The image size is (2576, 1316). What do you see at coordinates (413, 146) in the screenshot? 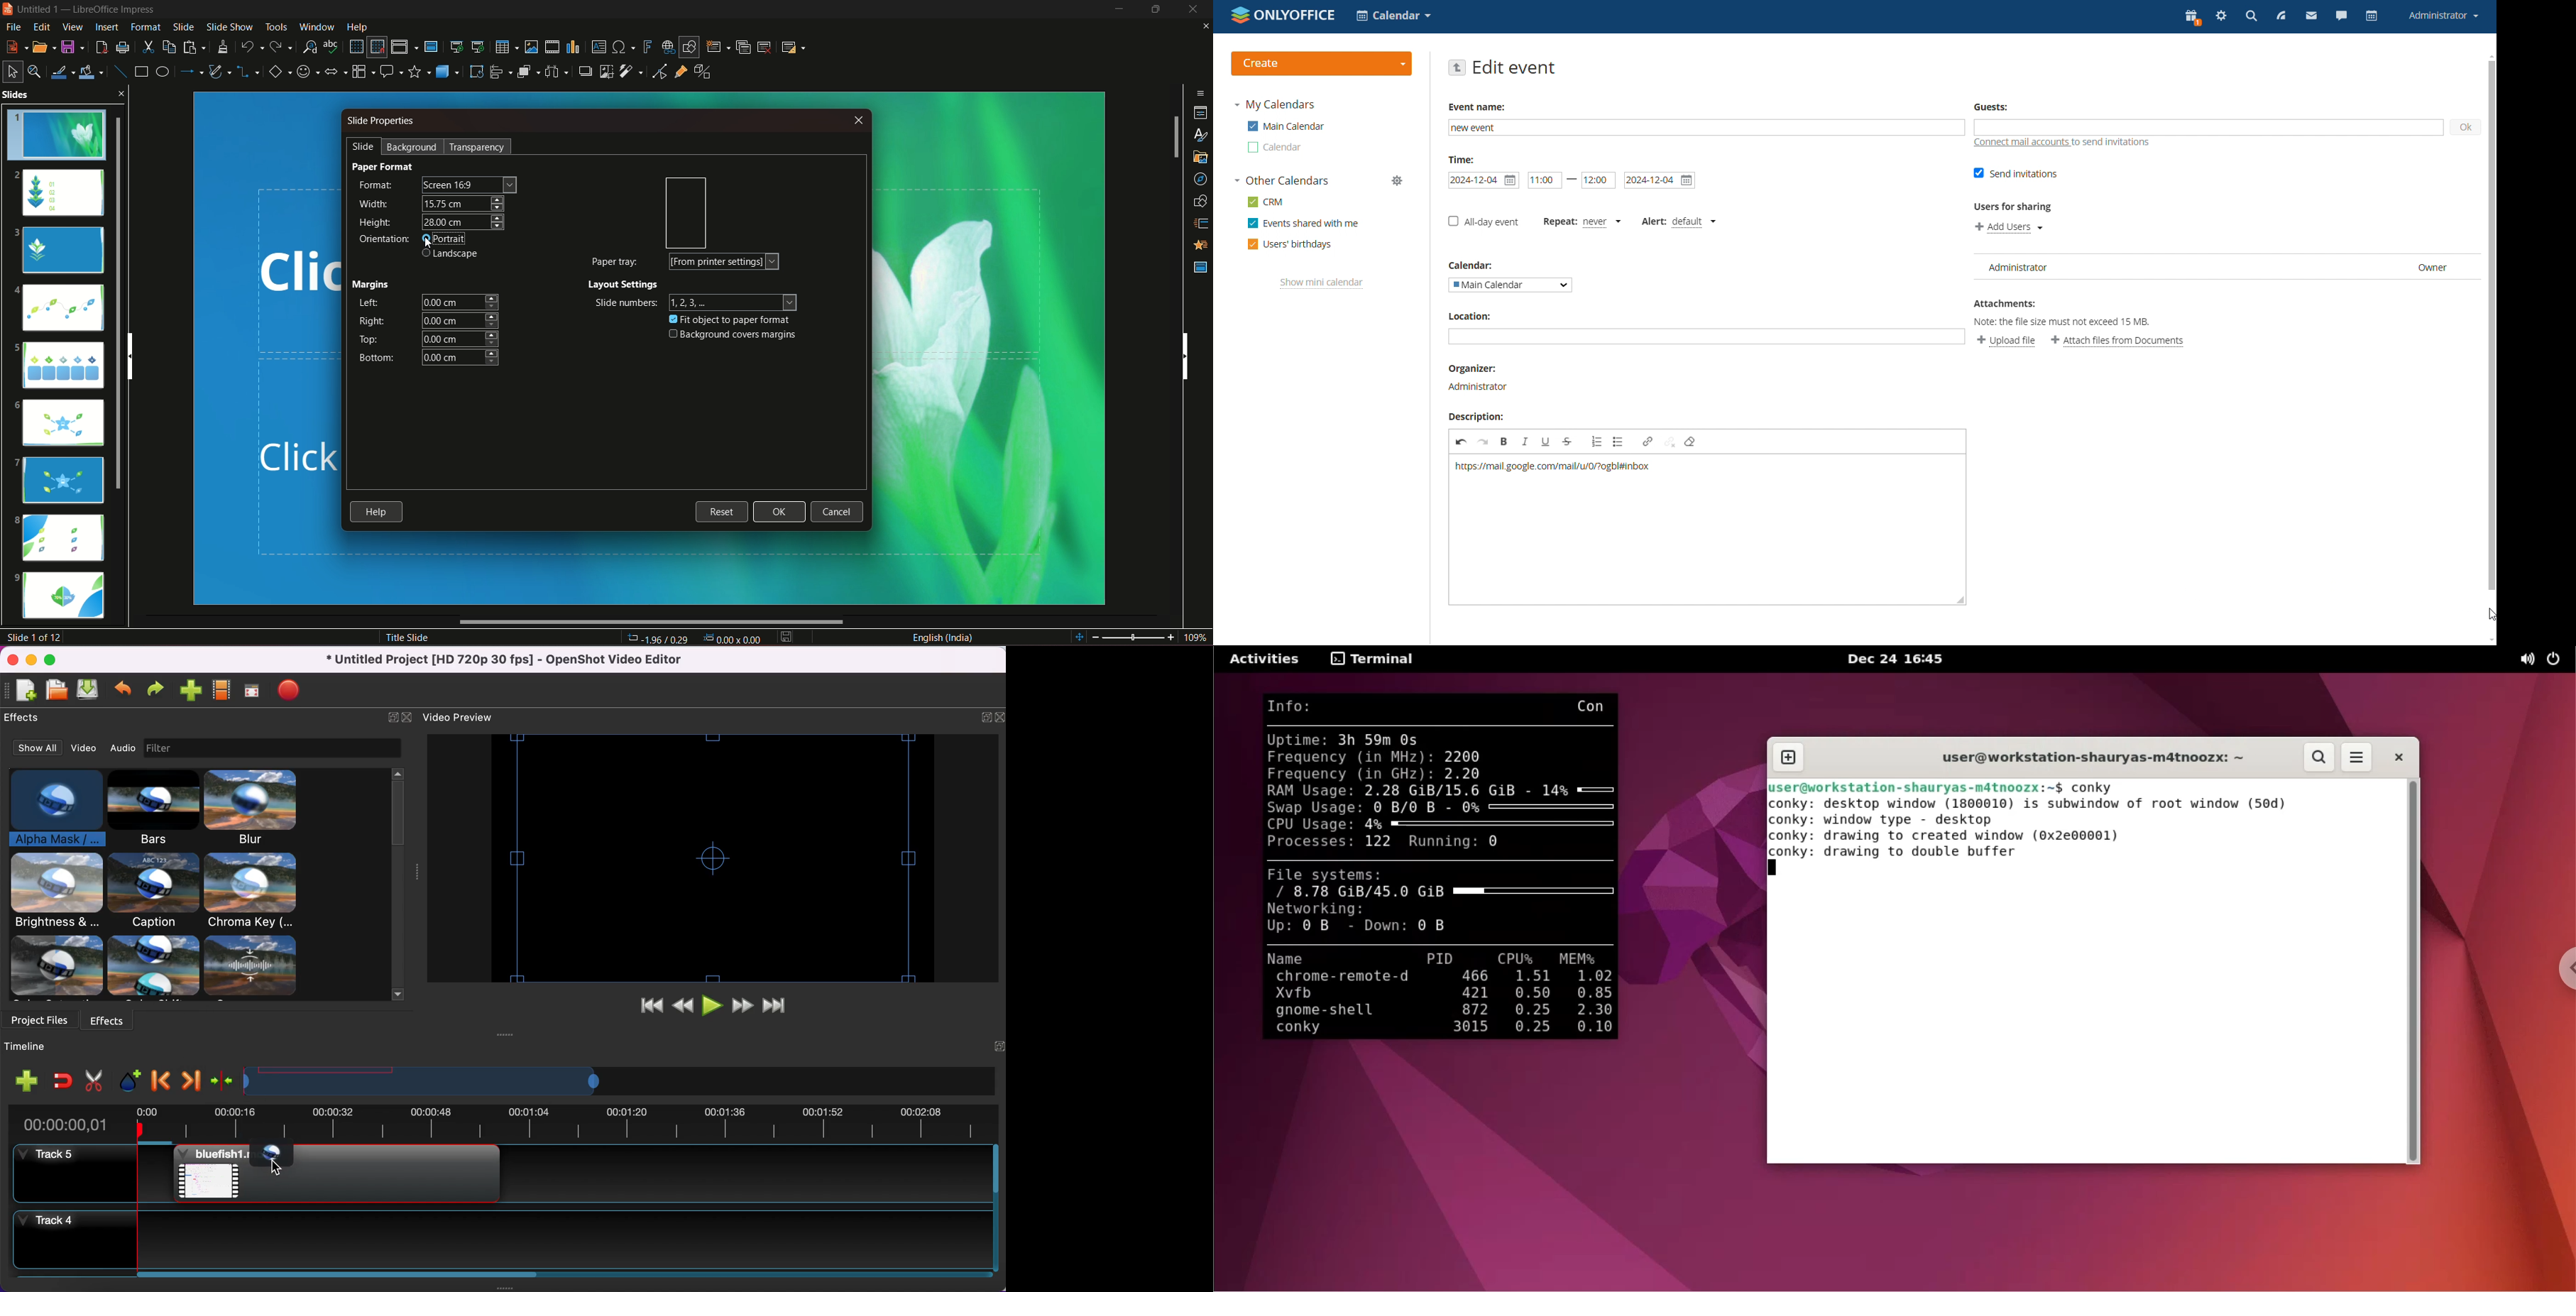
I see `background` at bounding box center [413, 146].